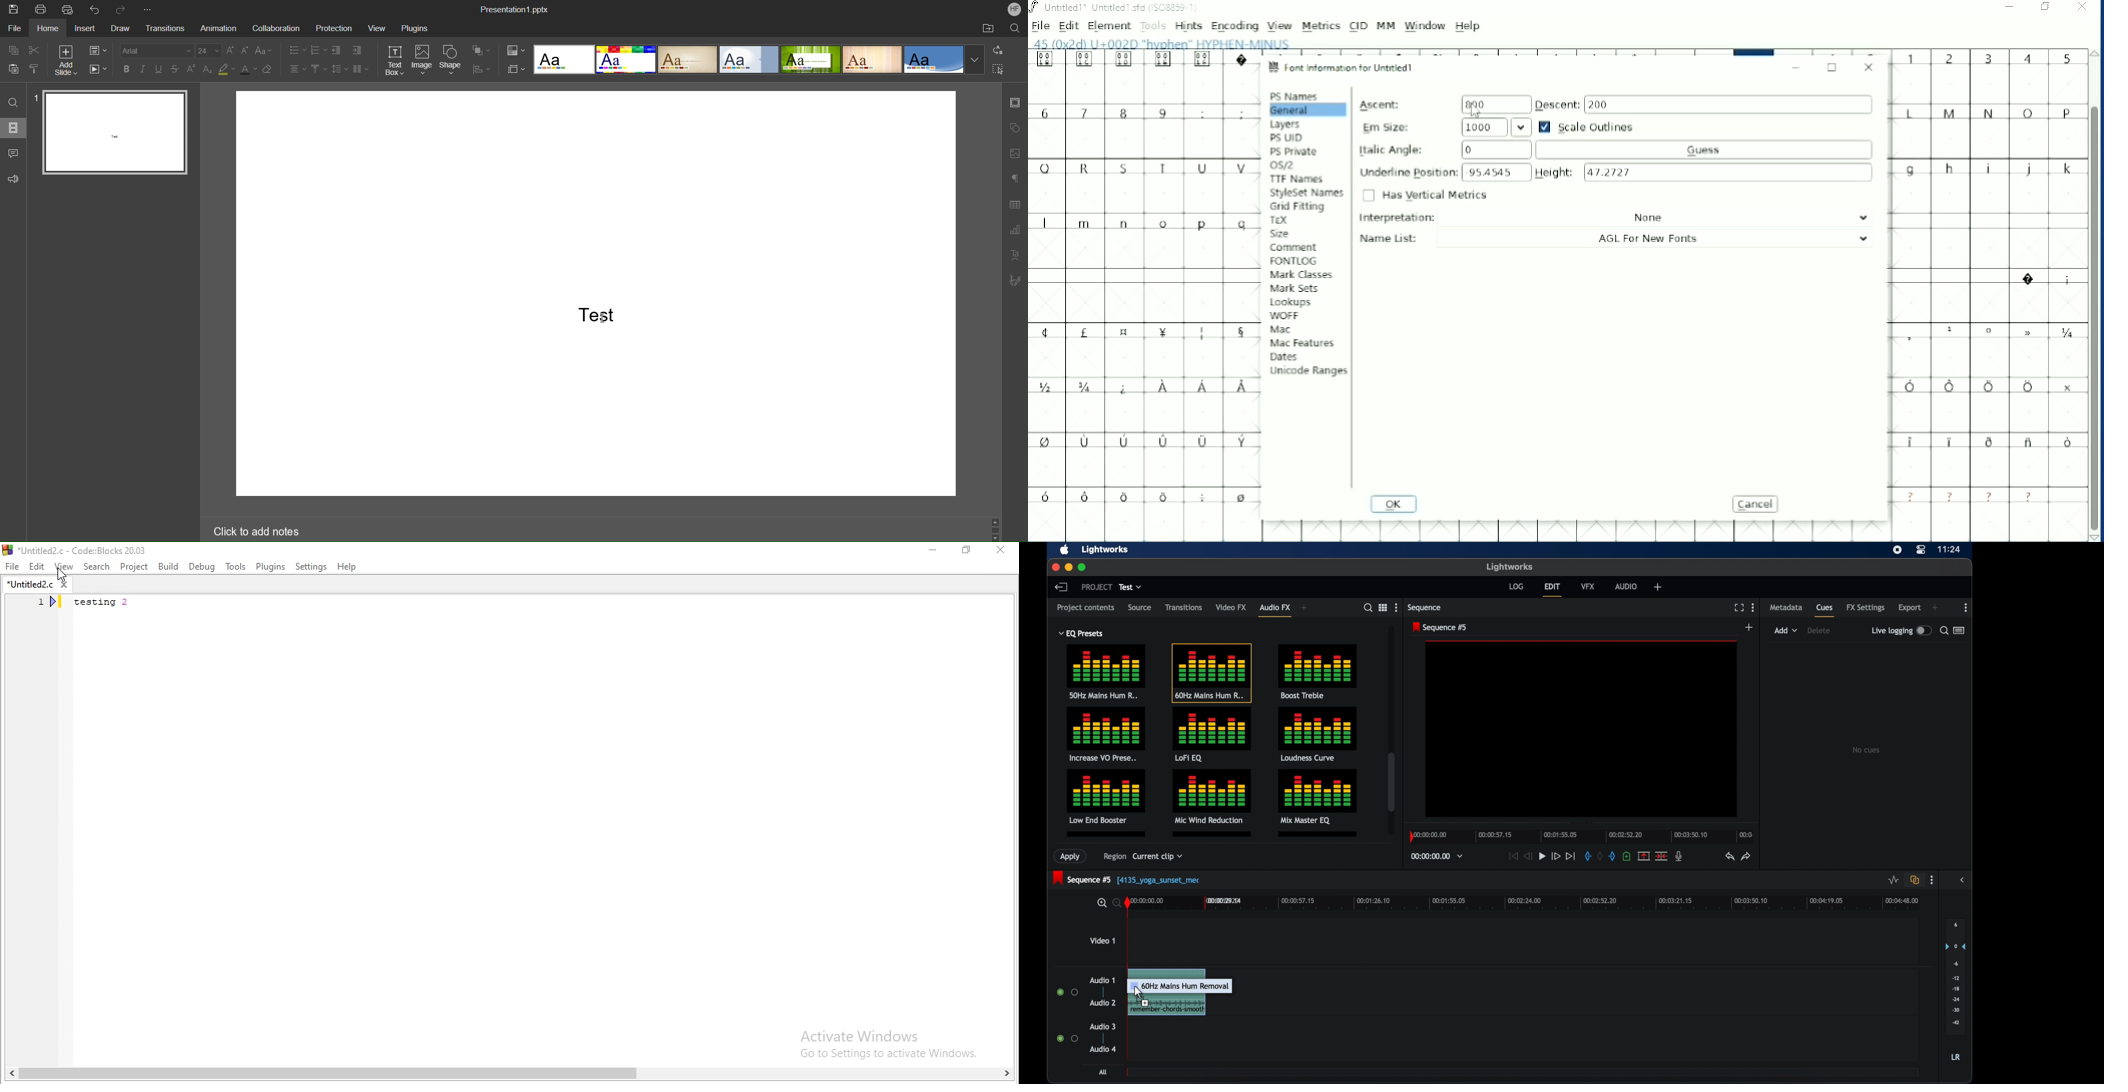 The image size is (2128, 1092). I want to click on add, so click(1935, 608).